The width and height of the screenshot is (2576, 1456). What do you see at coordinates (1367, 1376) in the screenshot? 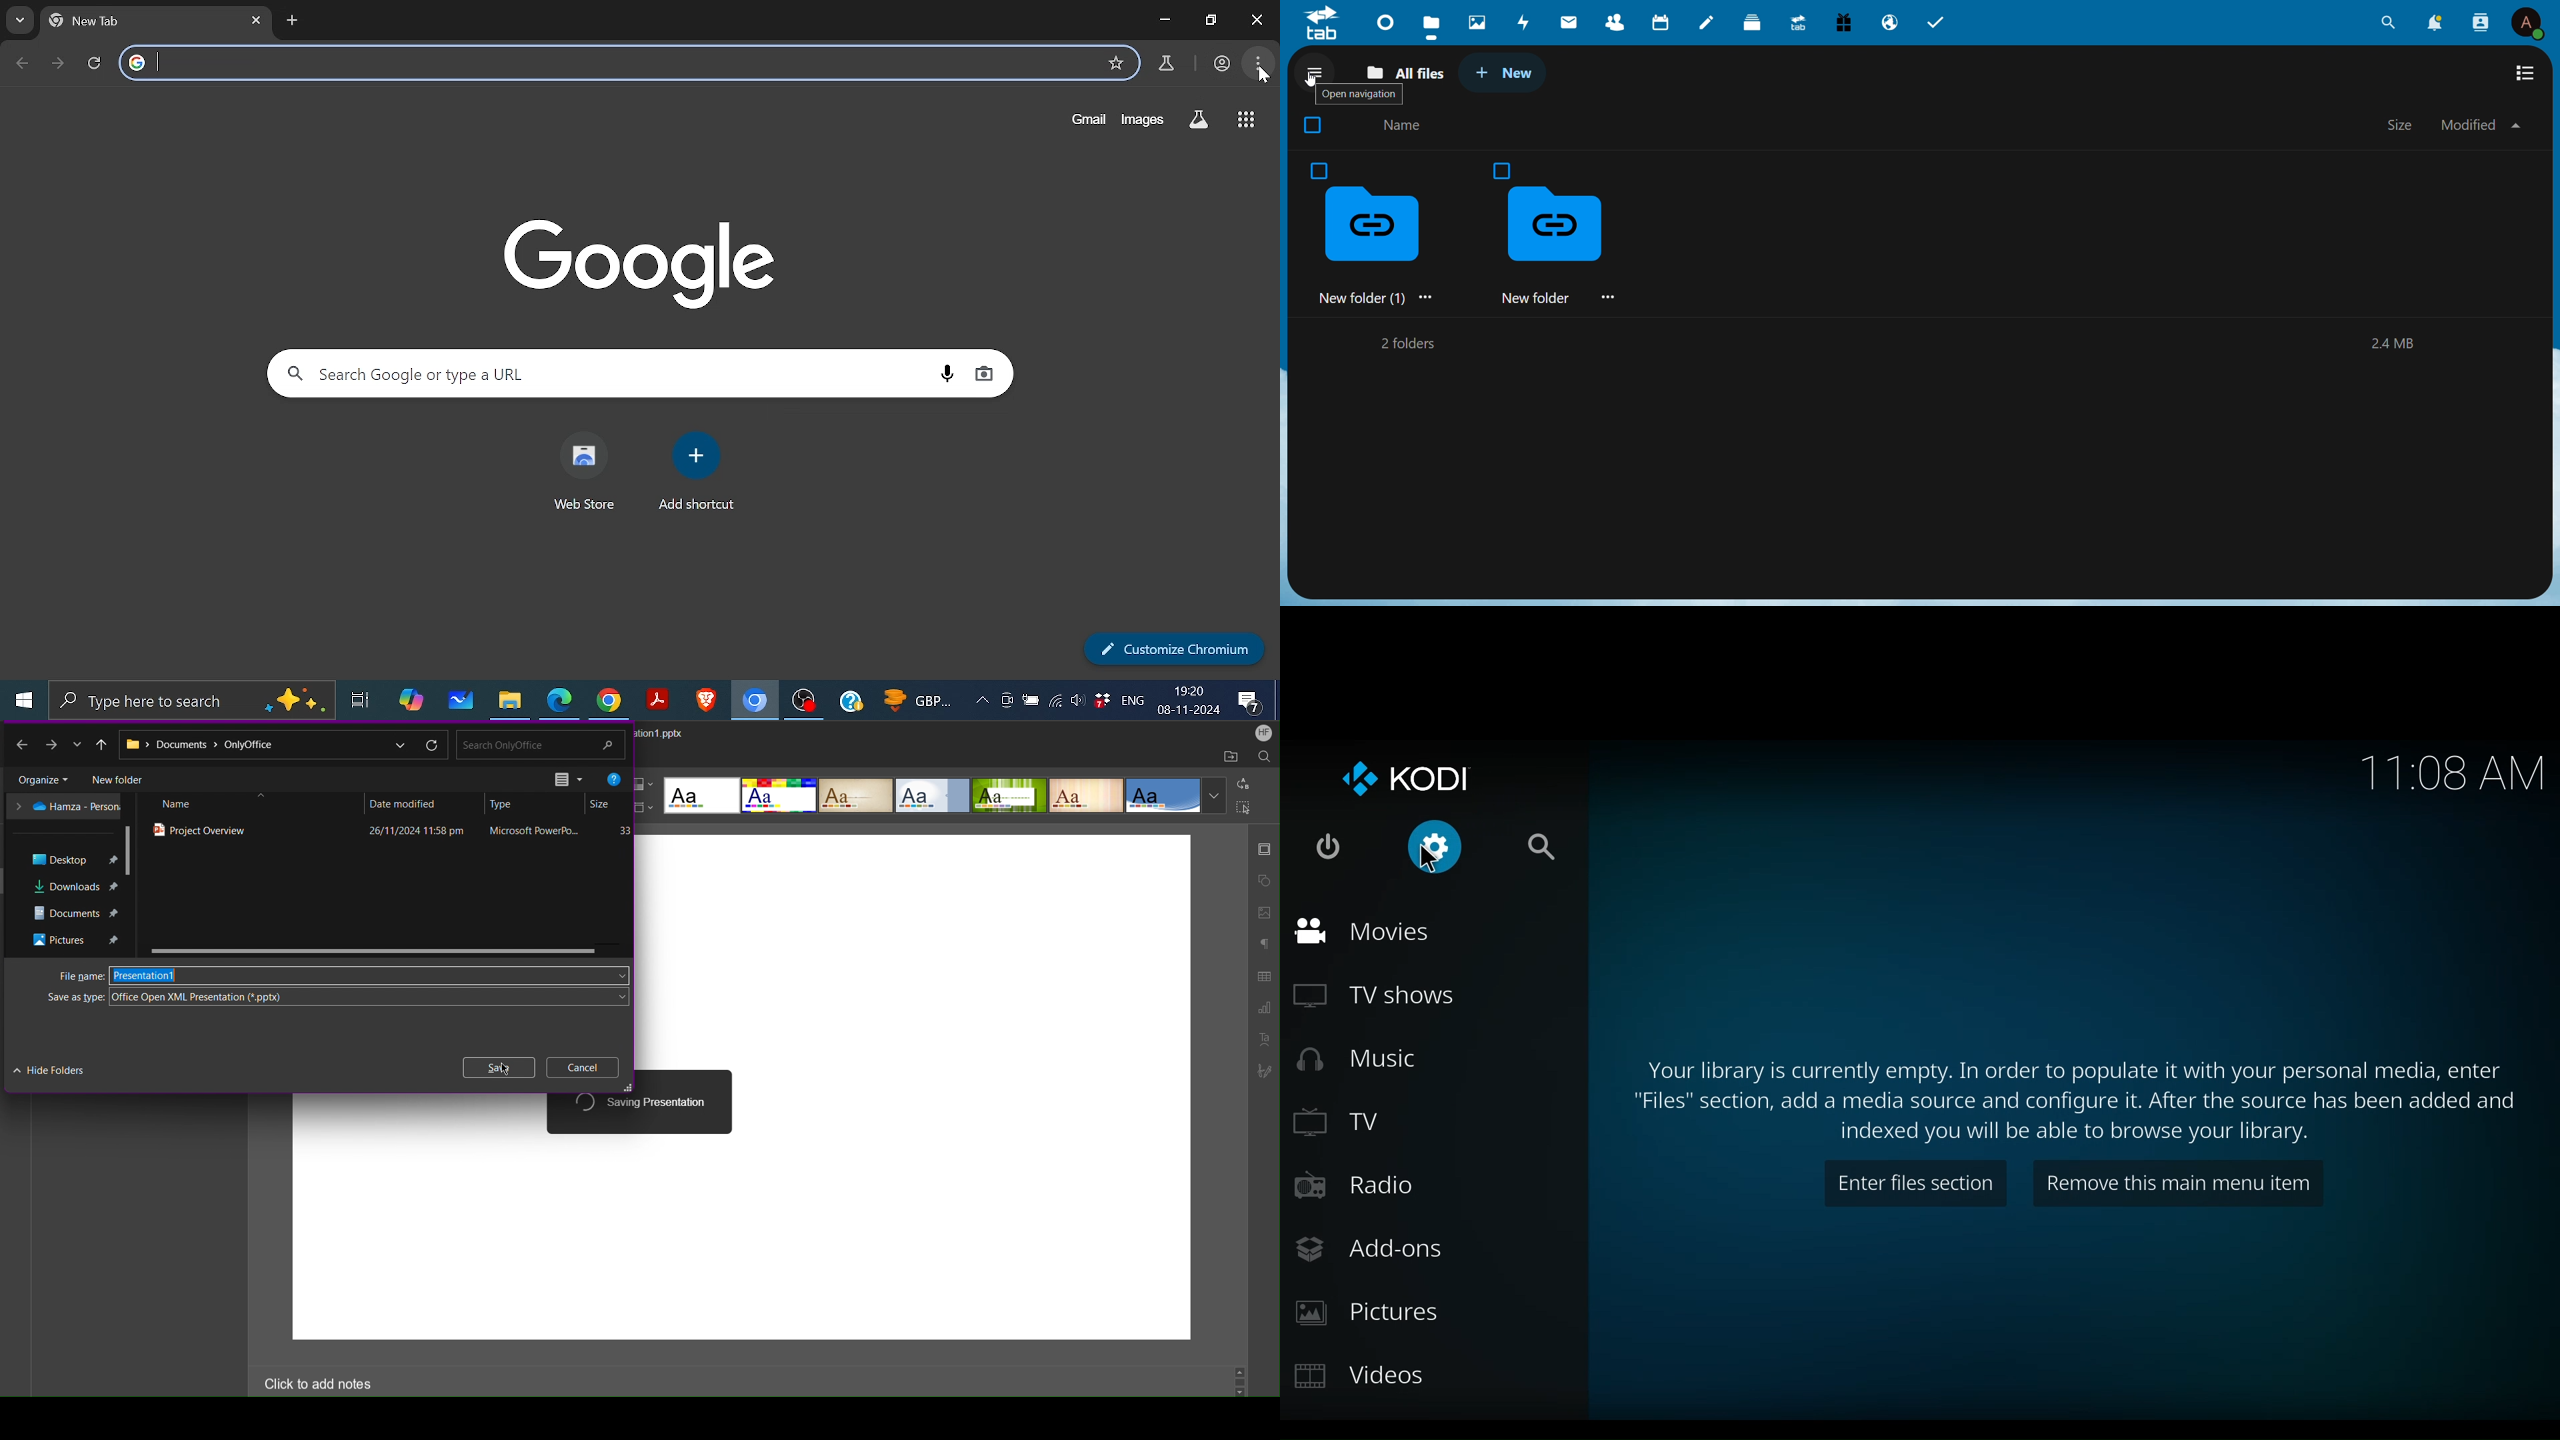
I see `Videos` at bounding box center [1367, 1376].